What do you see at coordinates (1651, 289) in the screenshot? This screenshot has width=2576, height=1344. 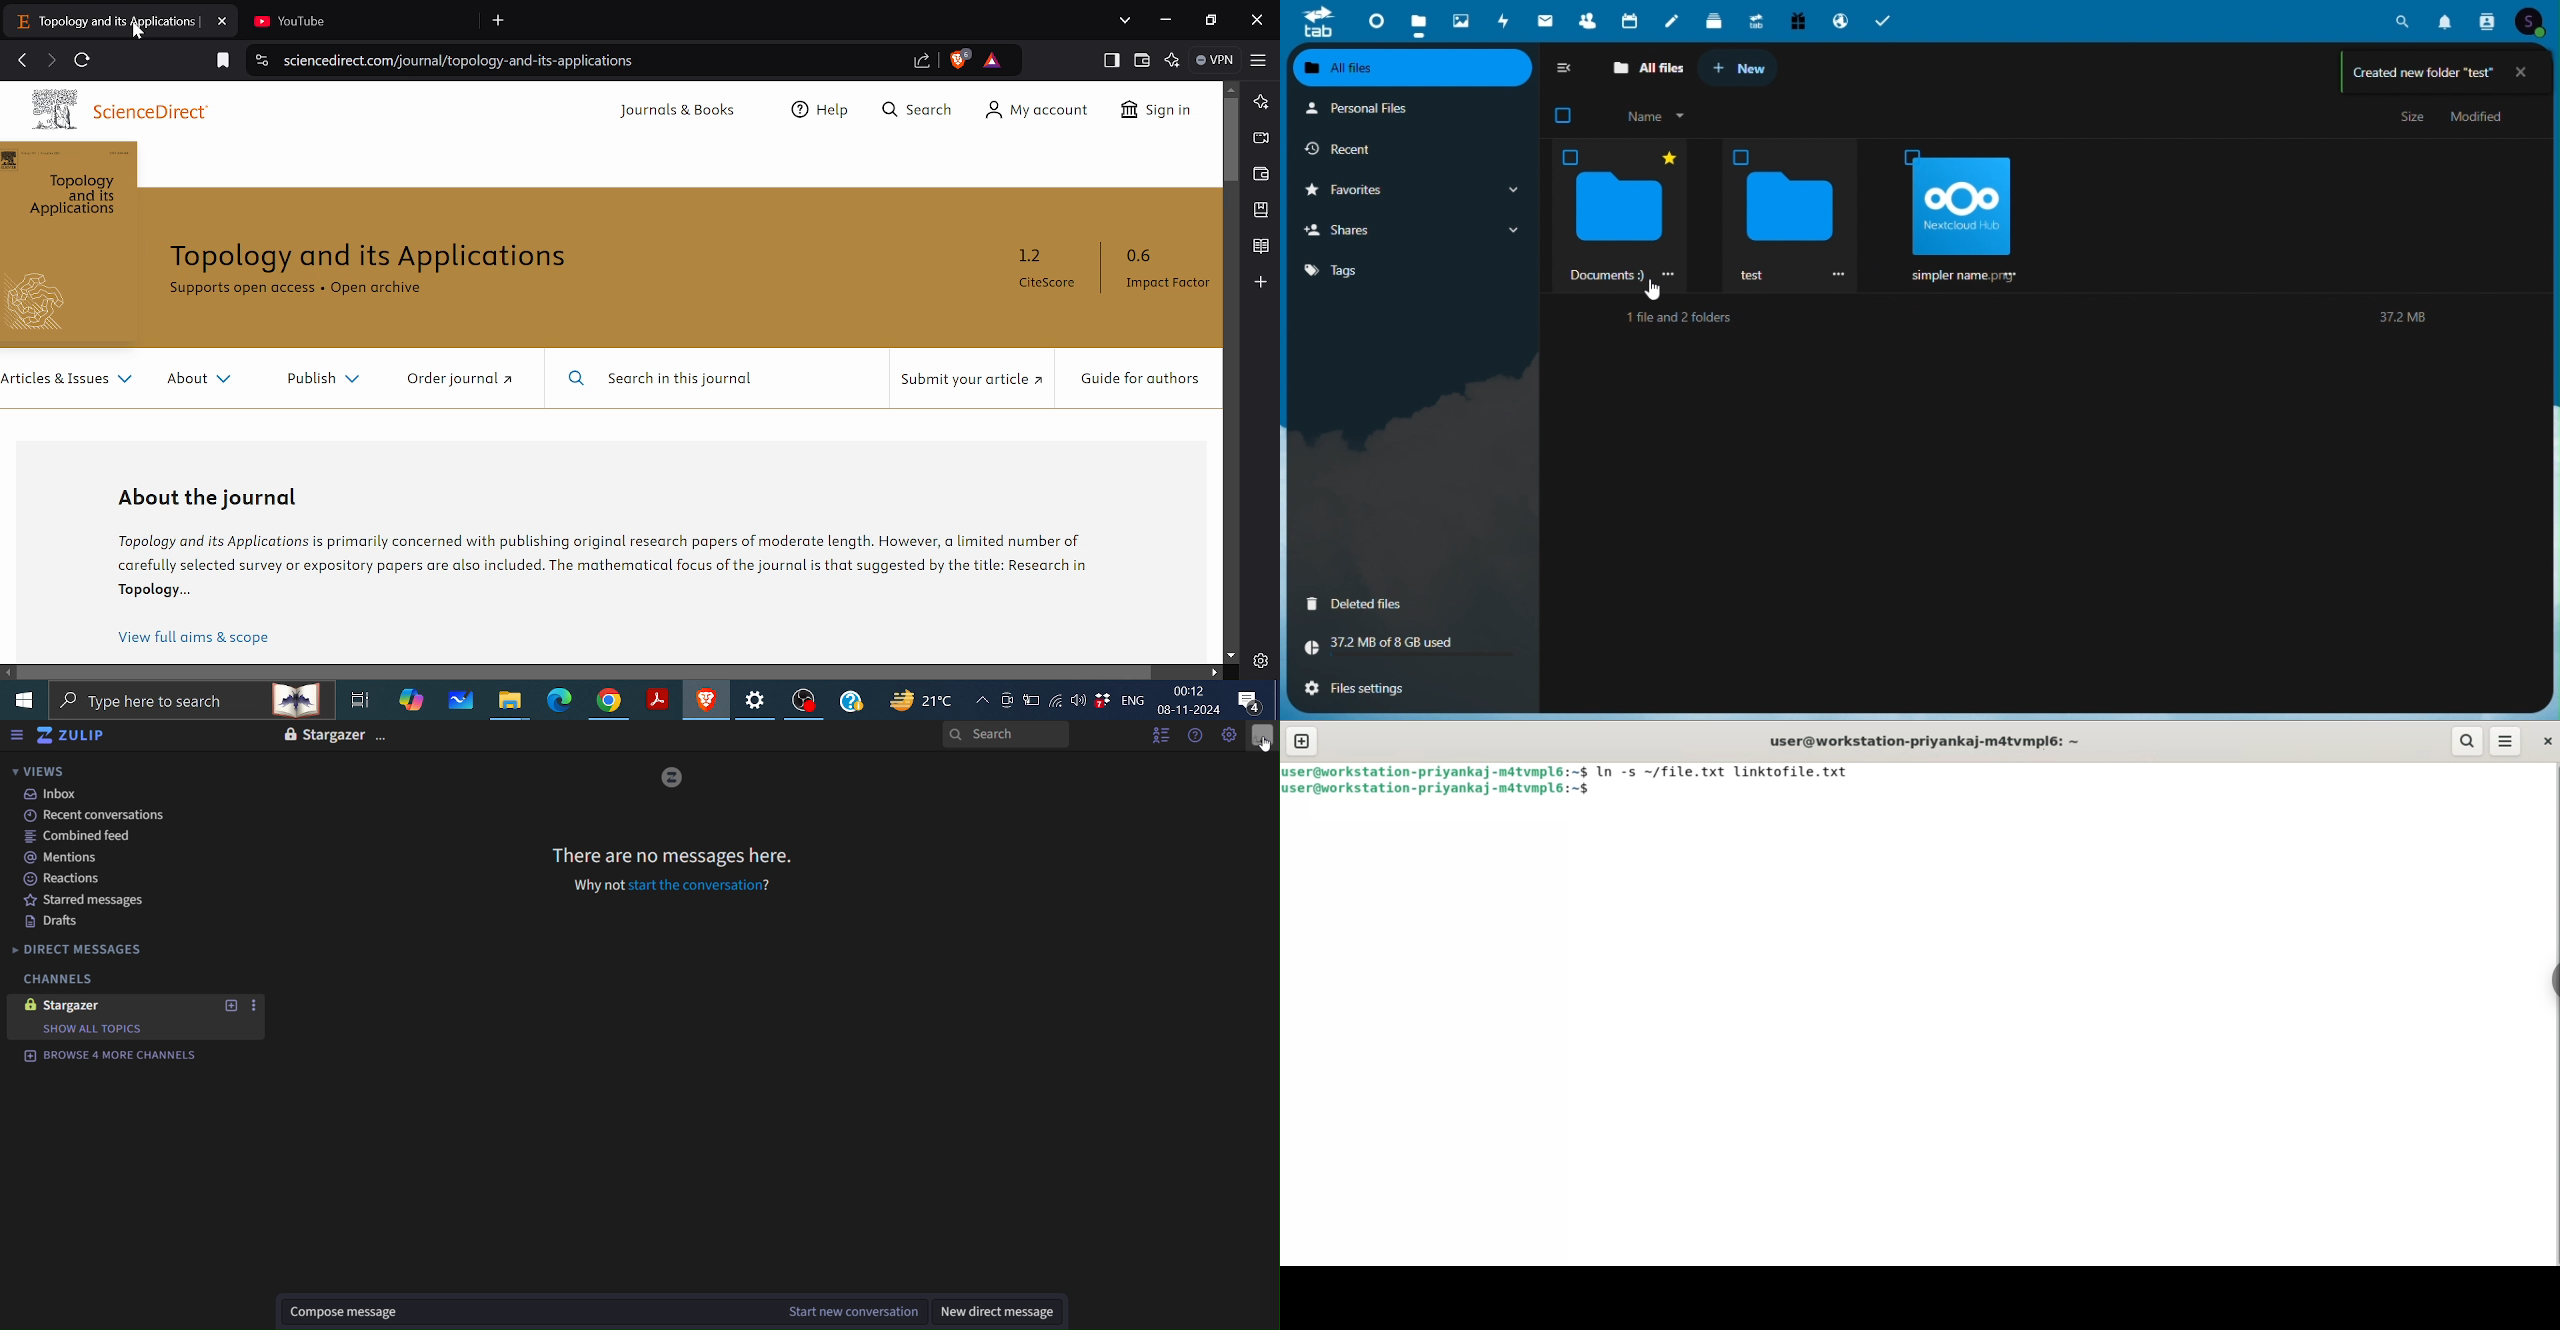 I see `Mouse pointer` at bounding box center [1651, 289].